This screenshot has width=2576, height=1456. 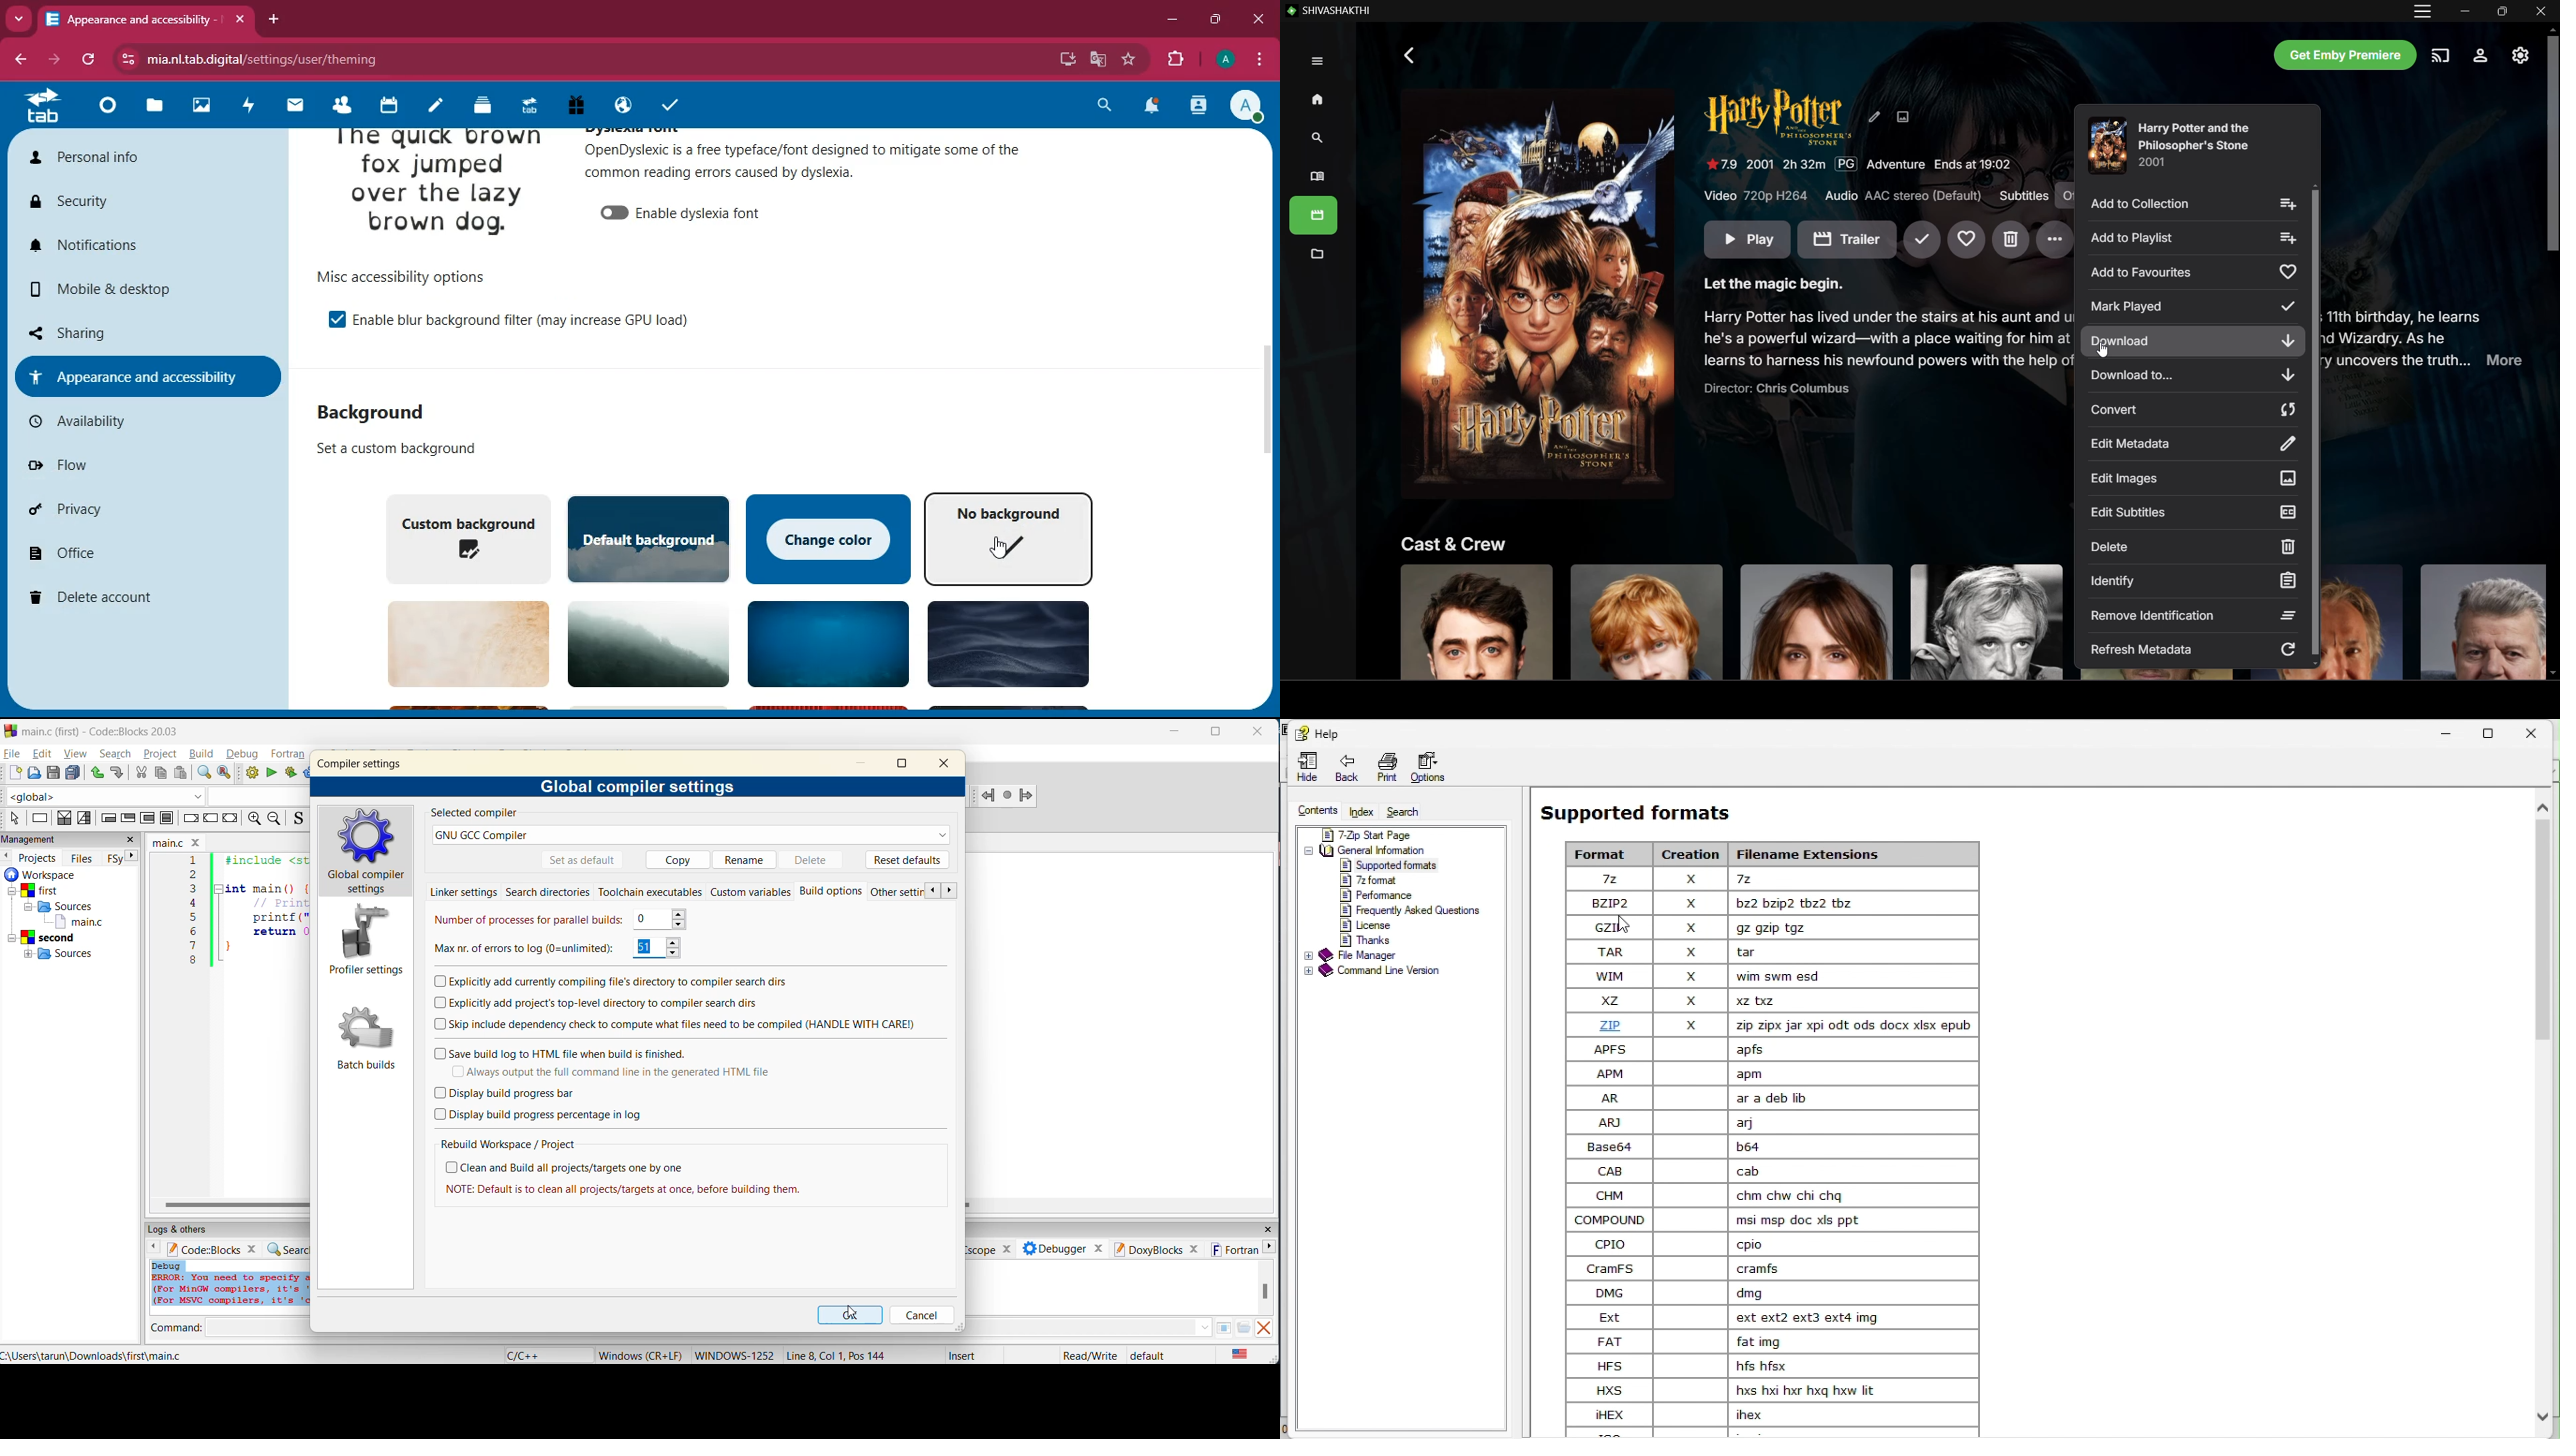 What do you see at coordinates (752, 893) in the screenshot?
I see `custom variables` at bounding box center [752, 893].